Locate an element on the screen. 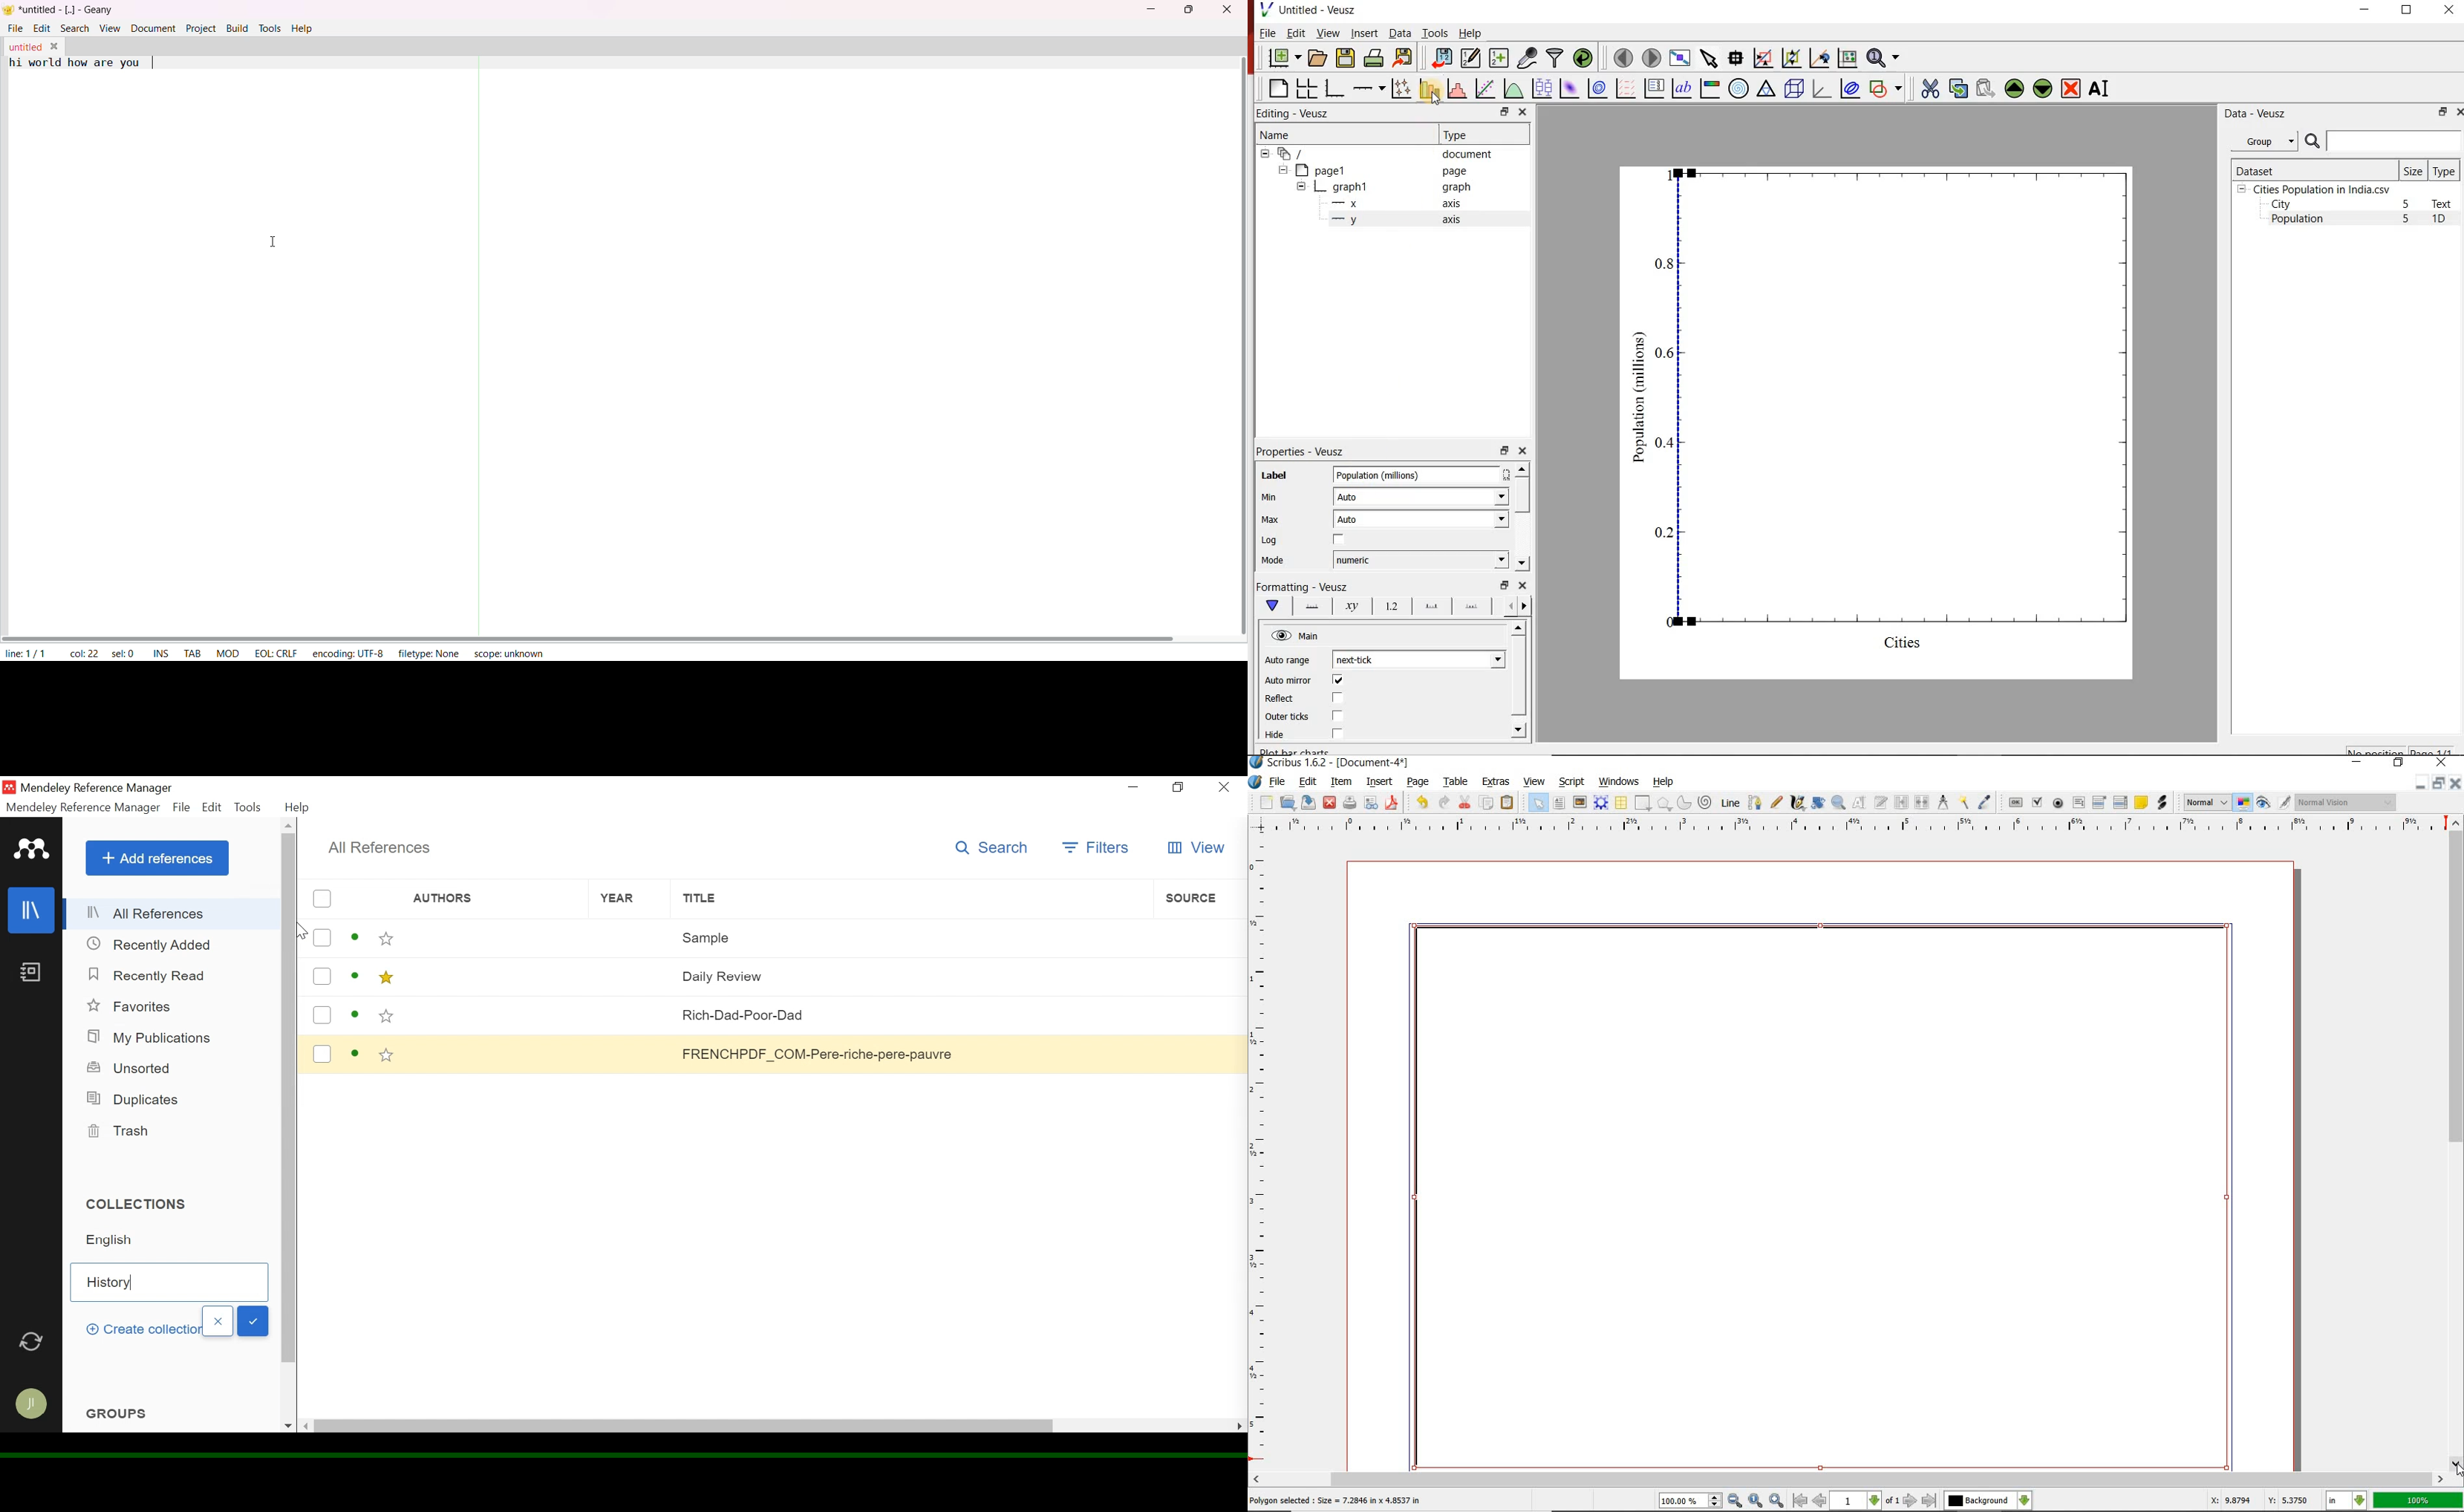  polar graph is located at coordinates (1739, 88).